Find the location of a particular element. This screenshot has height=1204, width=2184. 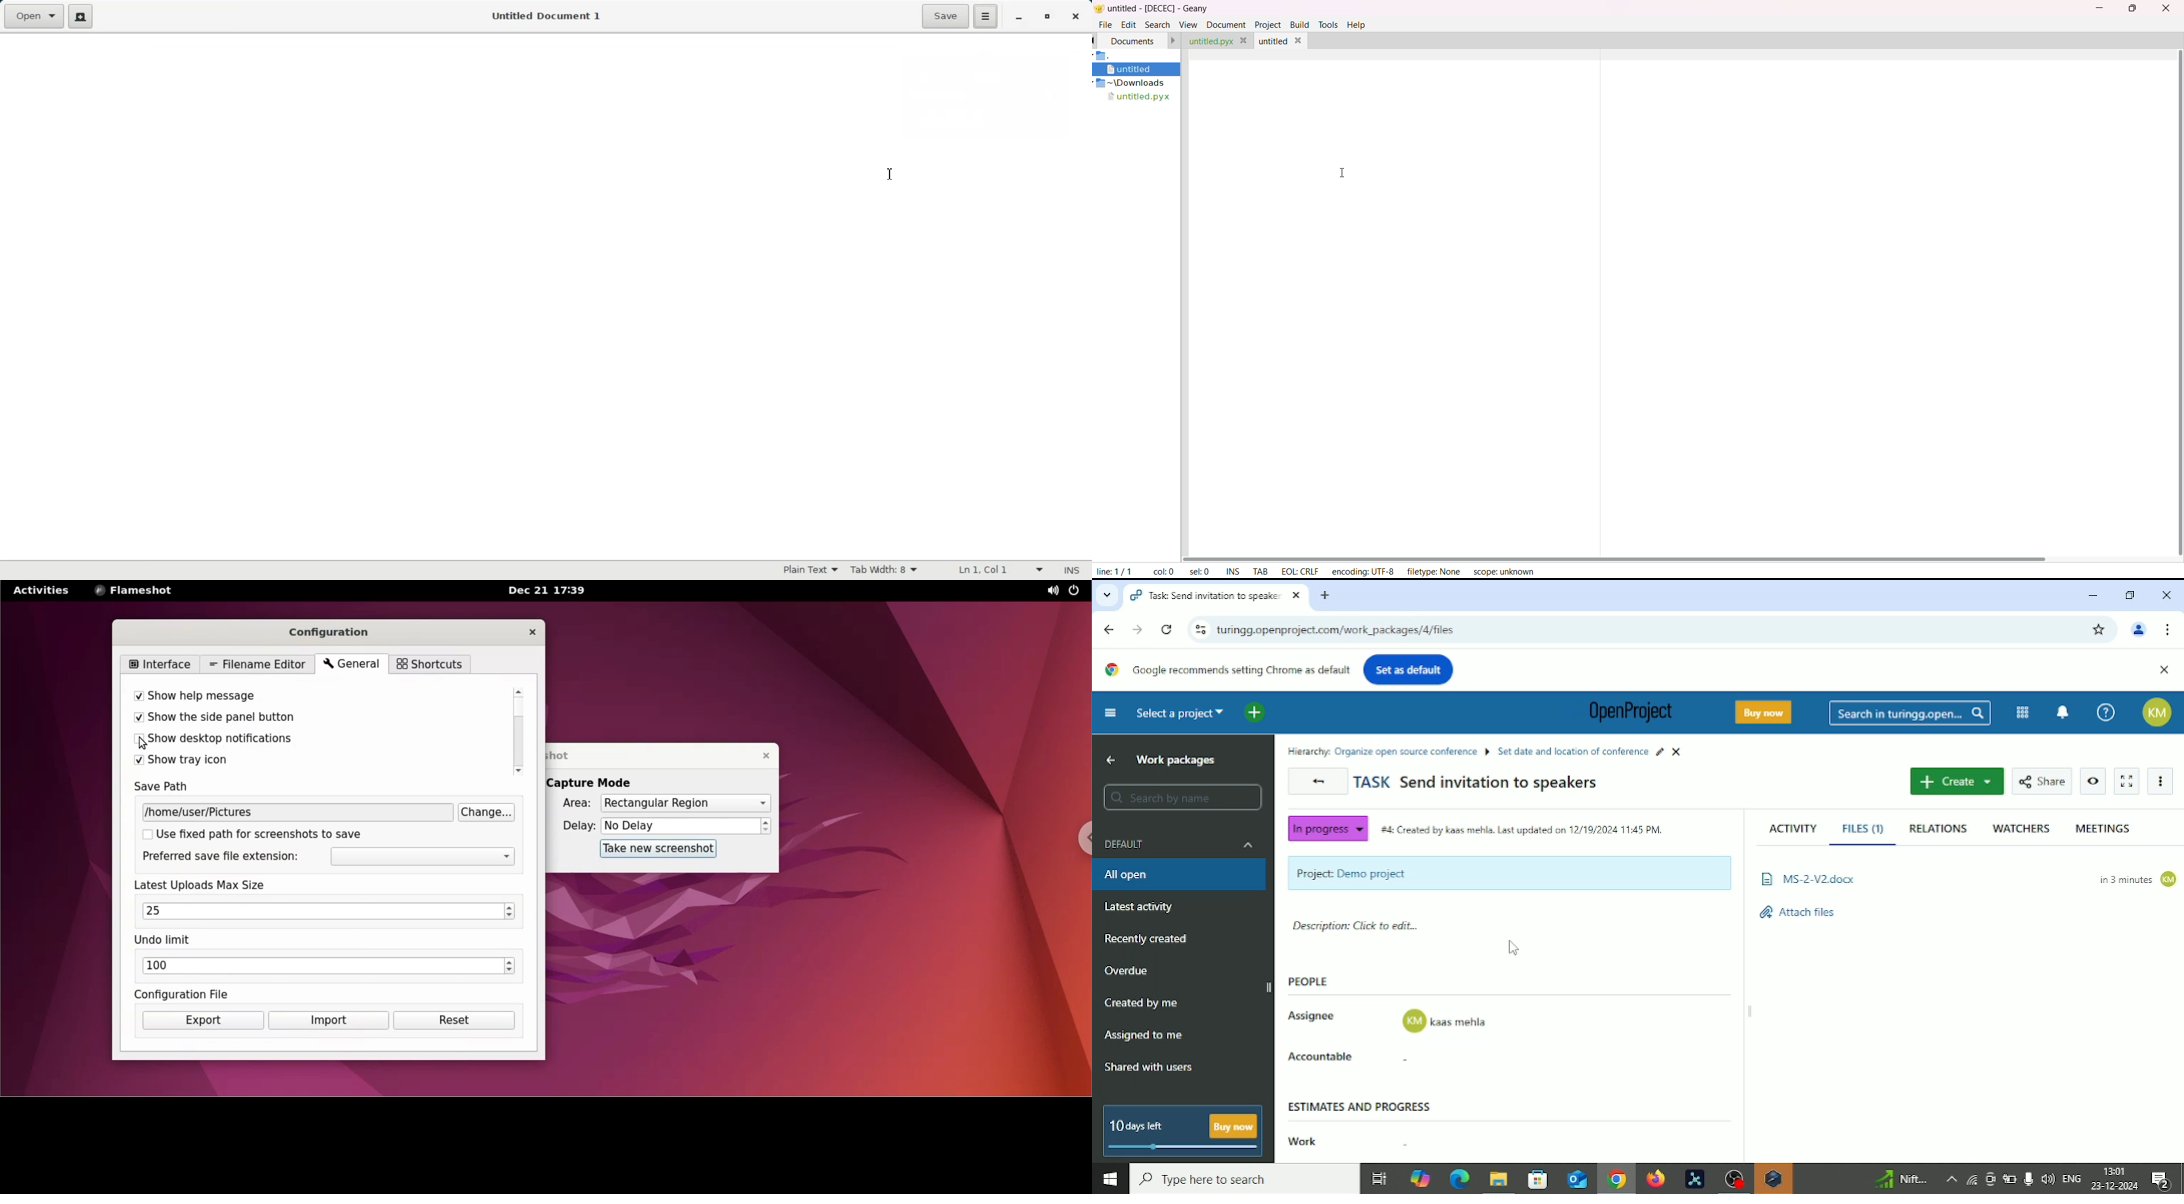

activities is located at coordinates (42, 590).